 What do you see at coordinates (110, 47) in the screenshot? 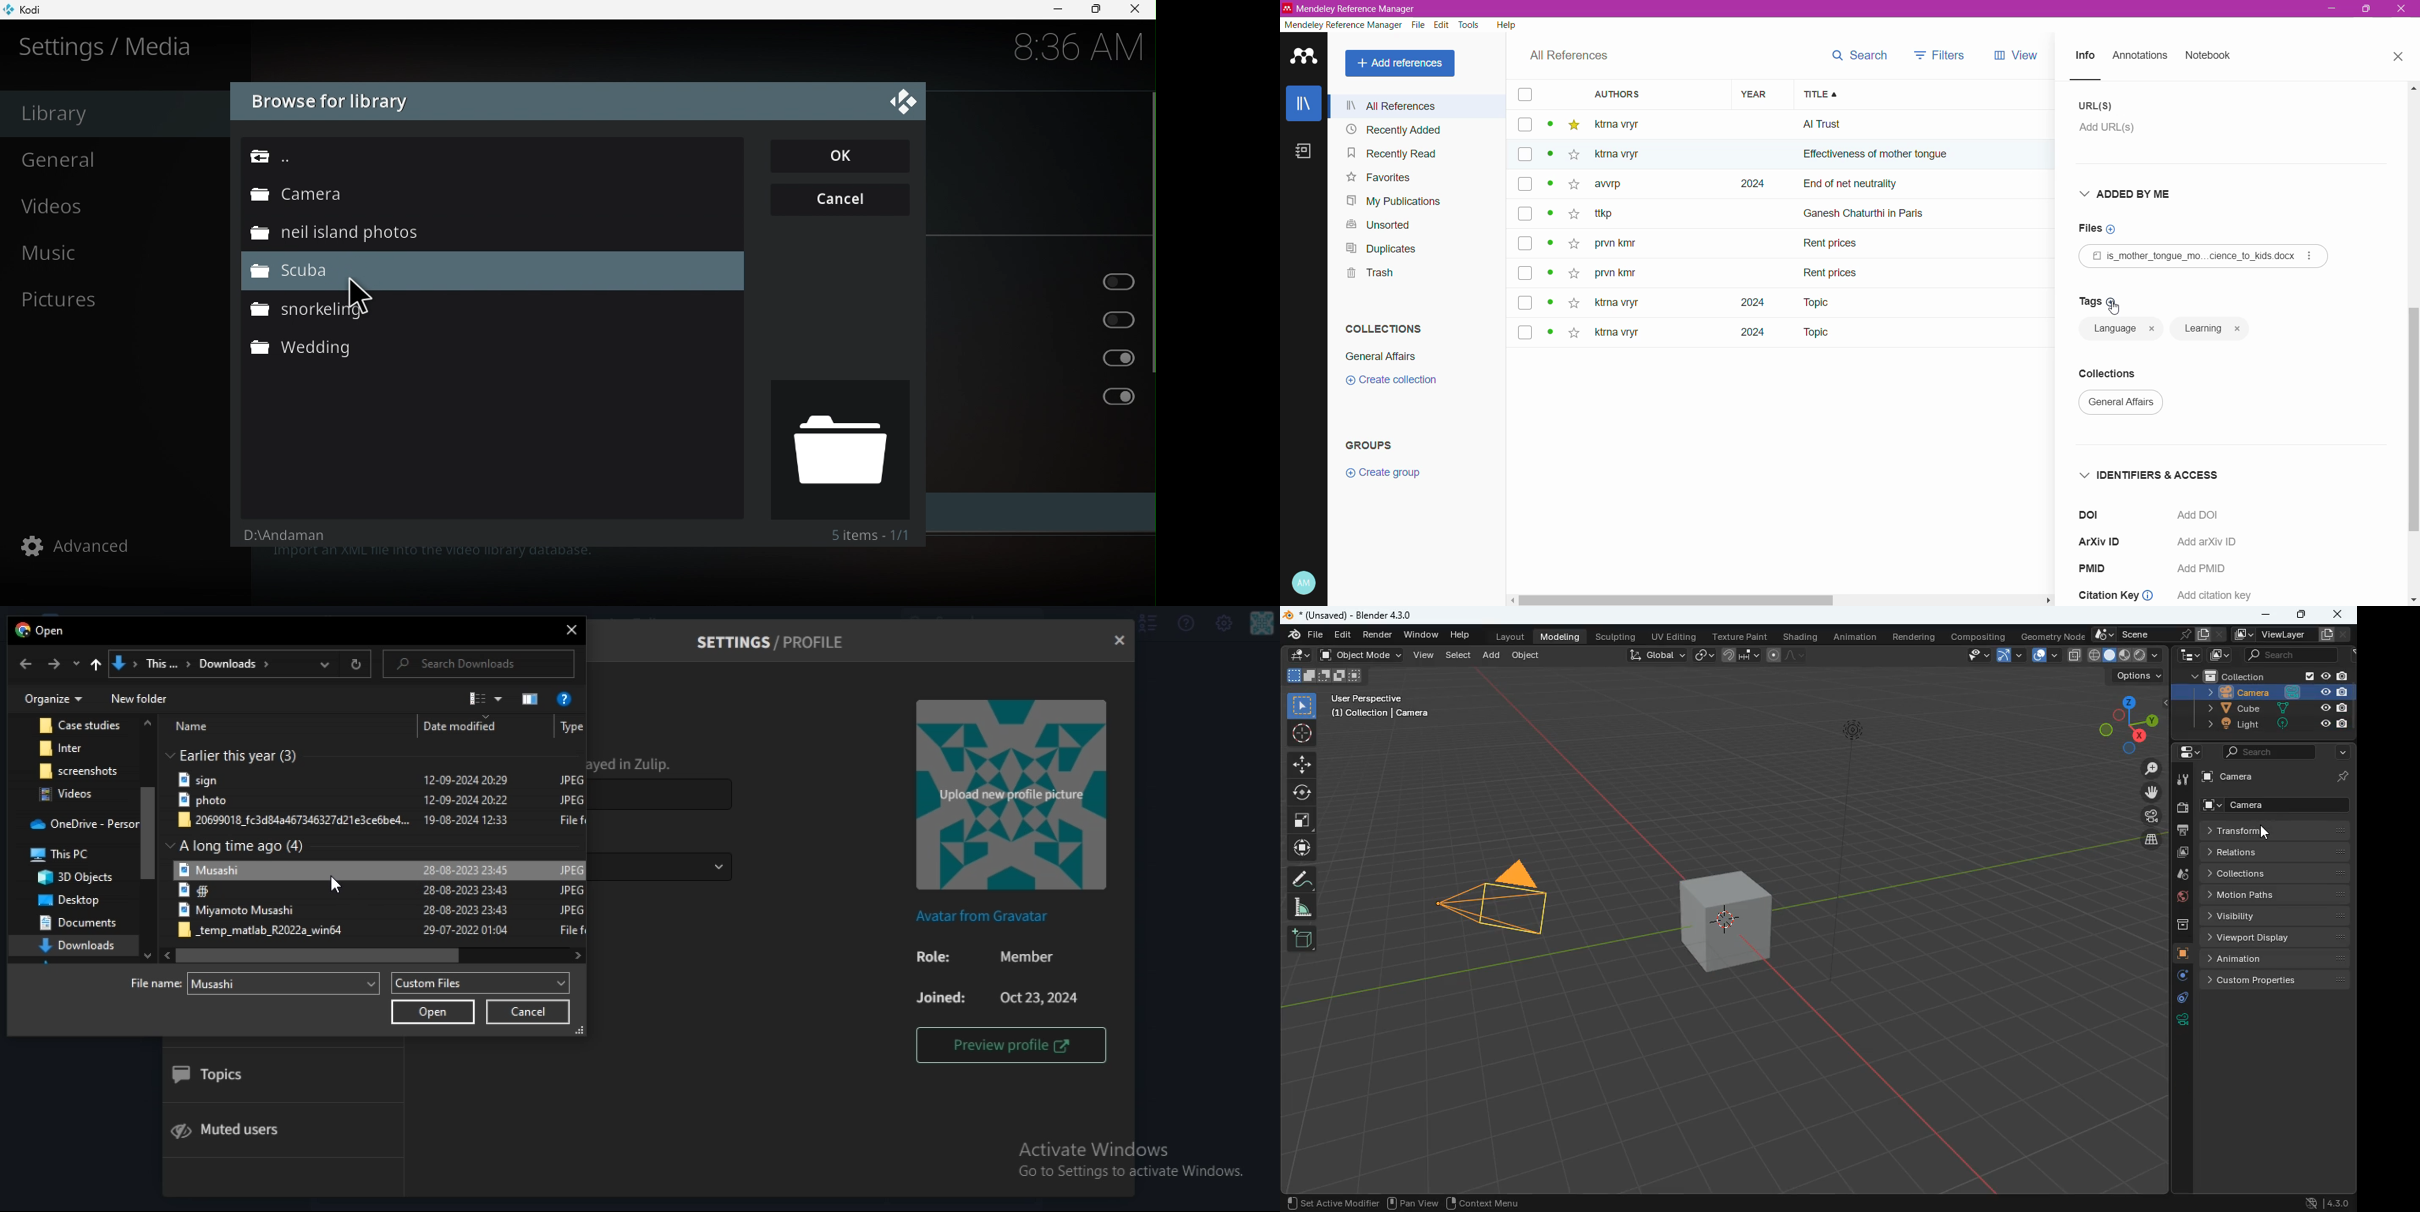
I see `Settings/media` at bounding box center [110, 47].